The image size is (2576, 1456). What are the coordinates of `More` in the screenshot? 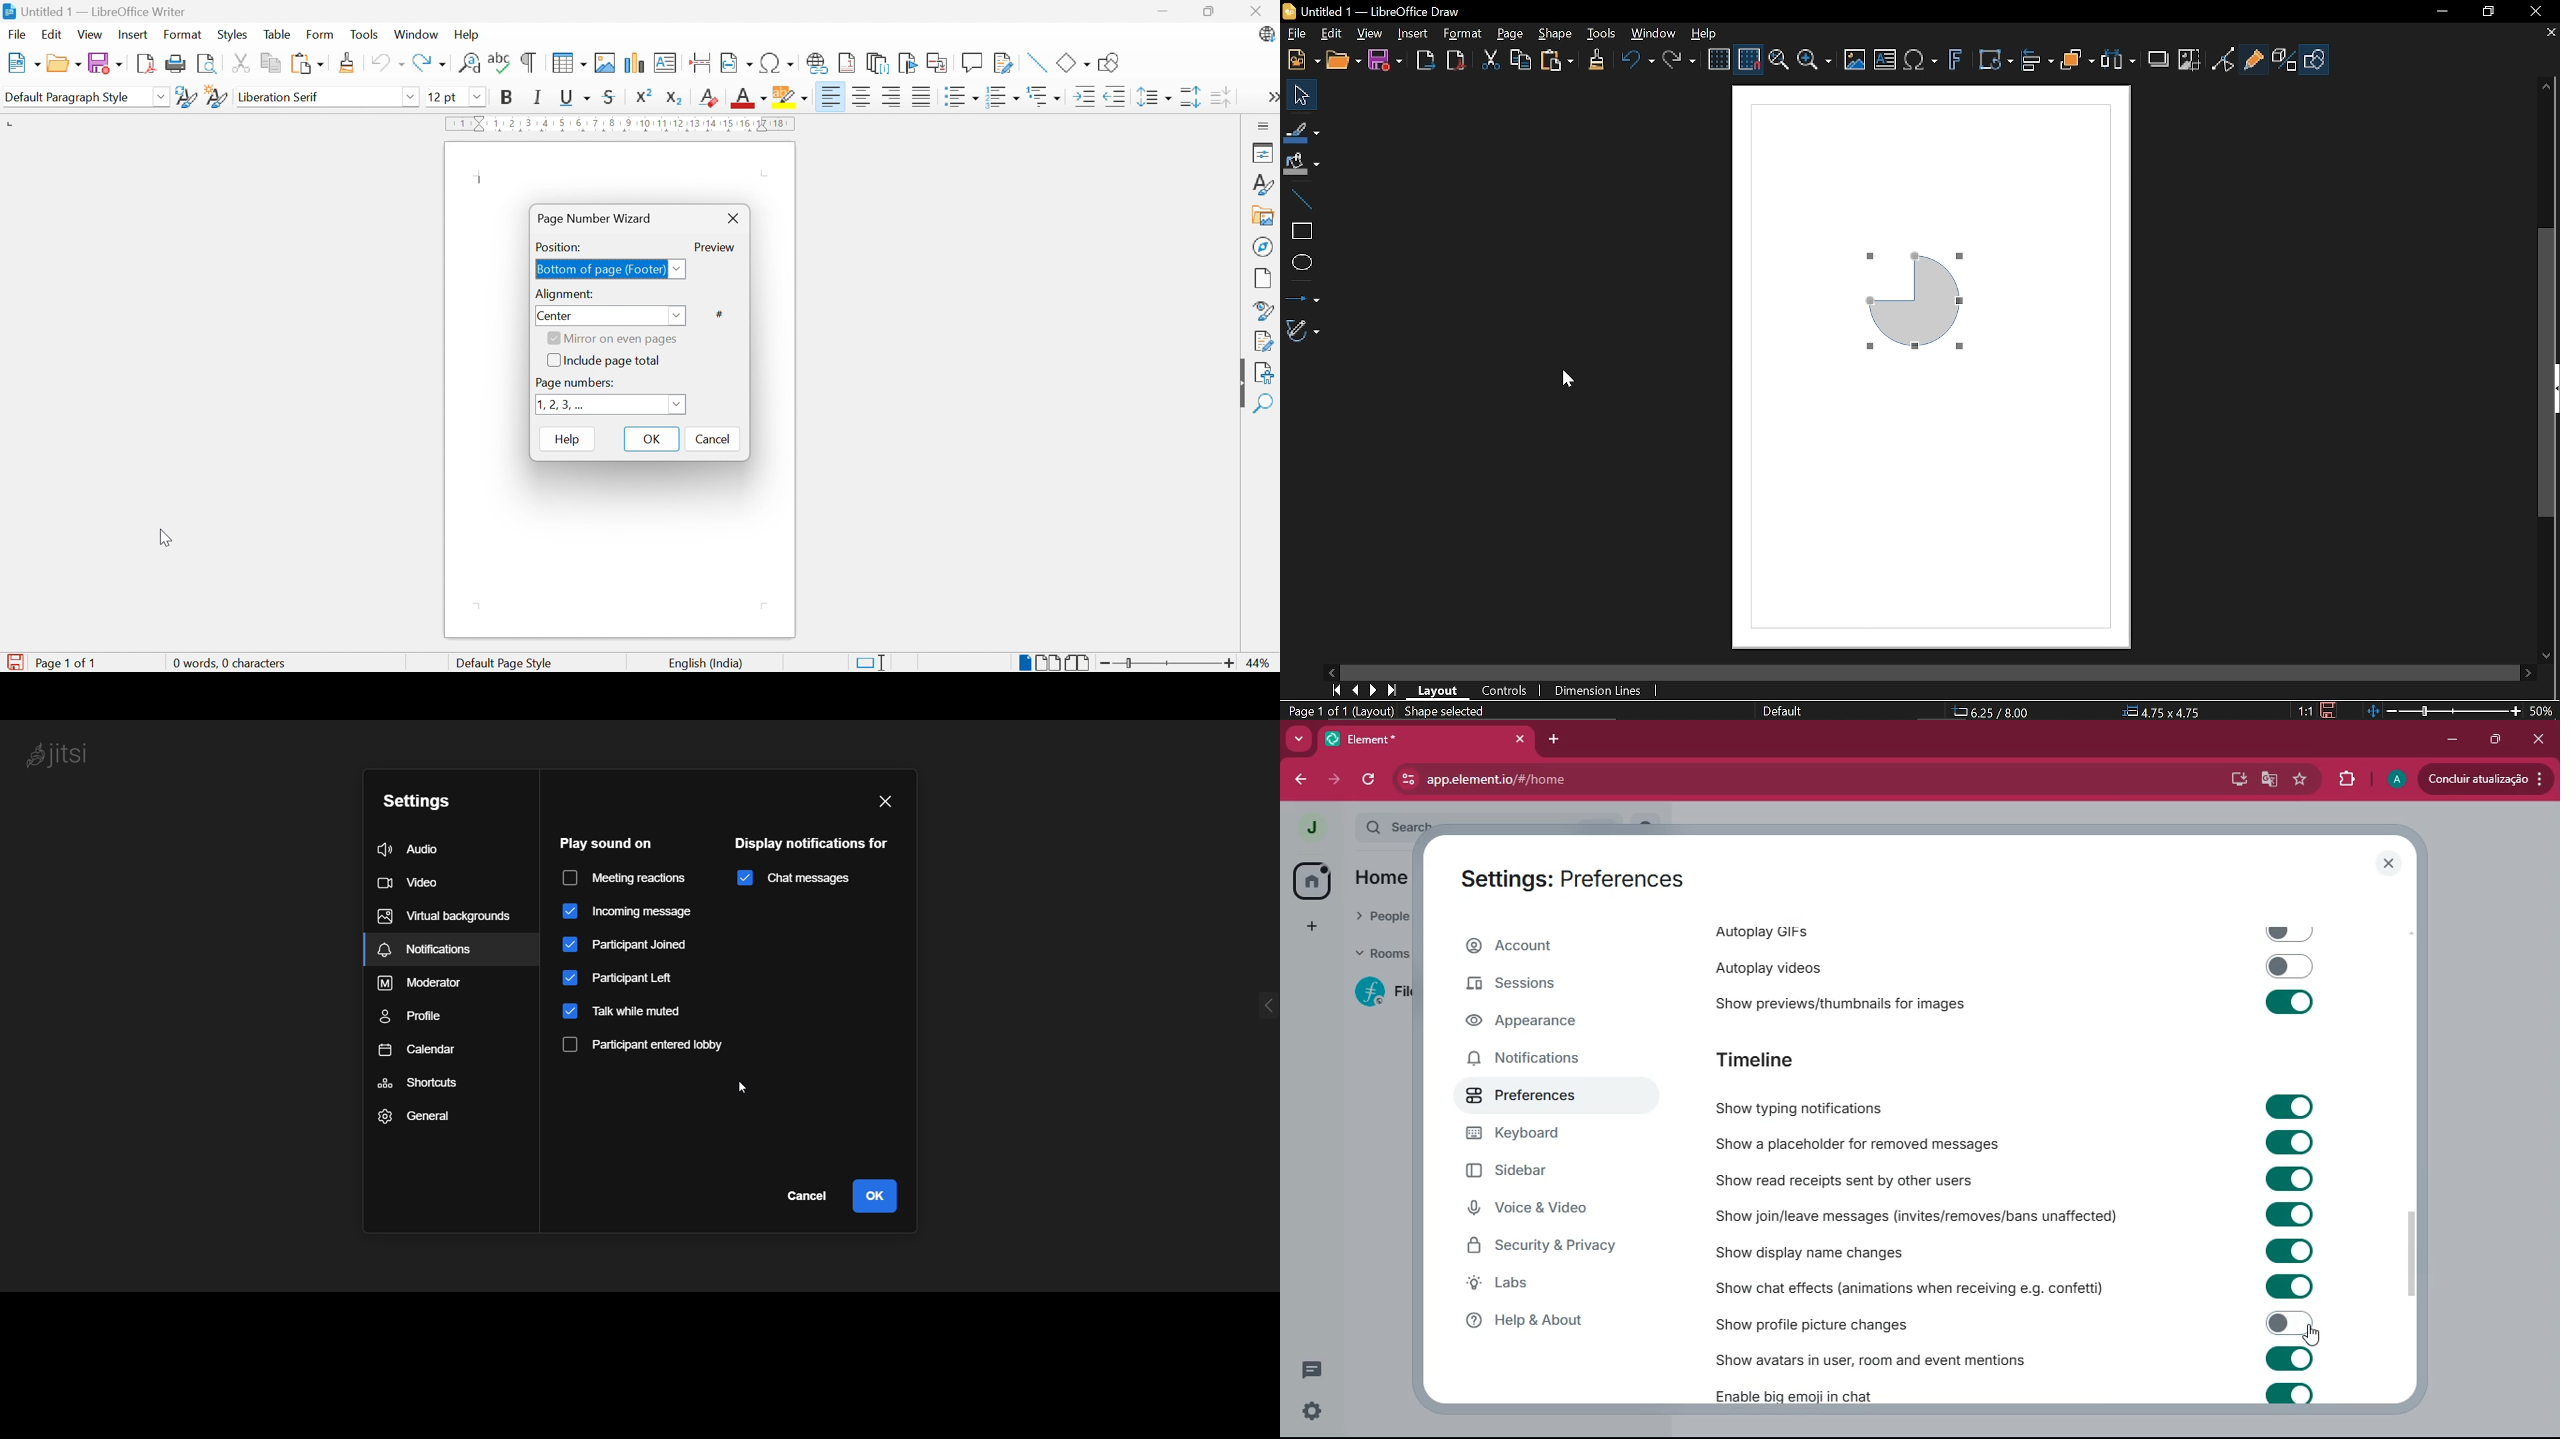 It's located at (1271, 97).